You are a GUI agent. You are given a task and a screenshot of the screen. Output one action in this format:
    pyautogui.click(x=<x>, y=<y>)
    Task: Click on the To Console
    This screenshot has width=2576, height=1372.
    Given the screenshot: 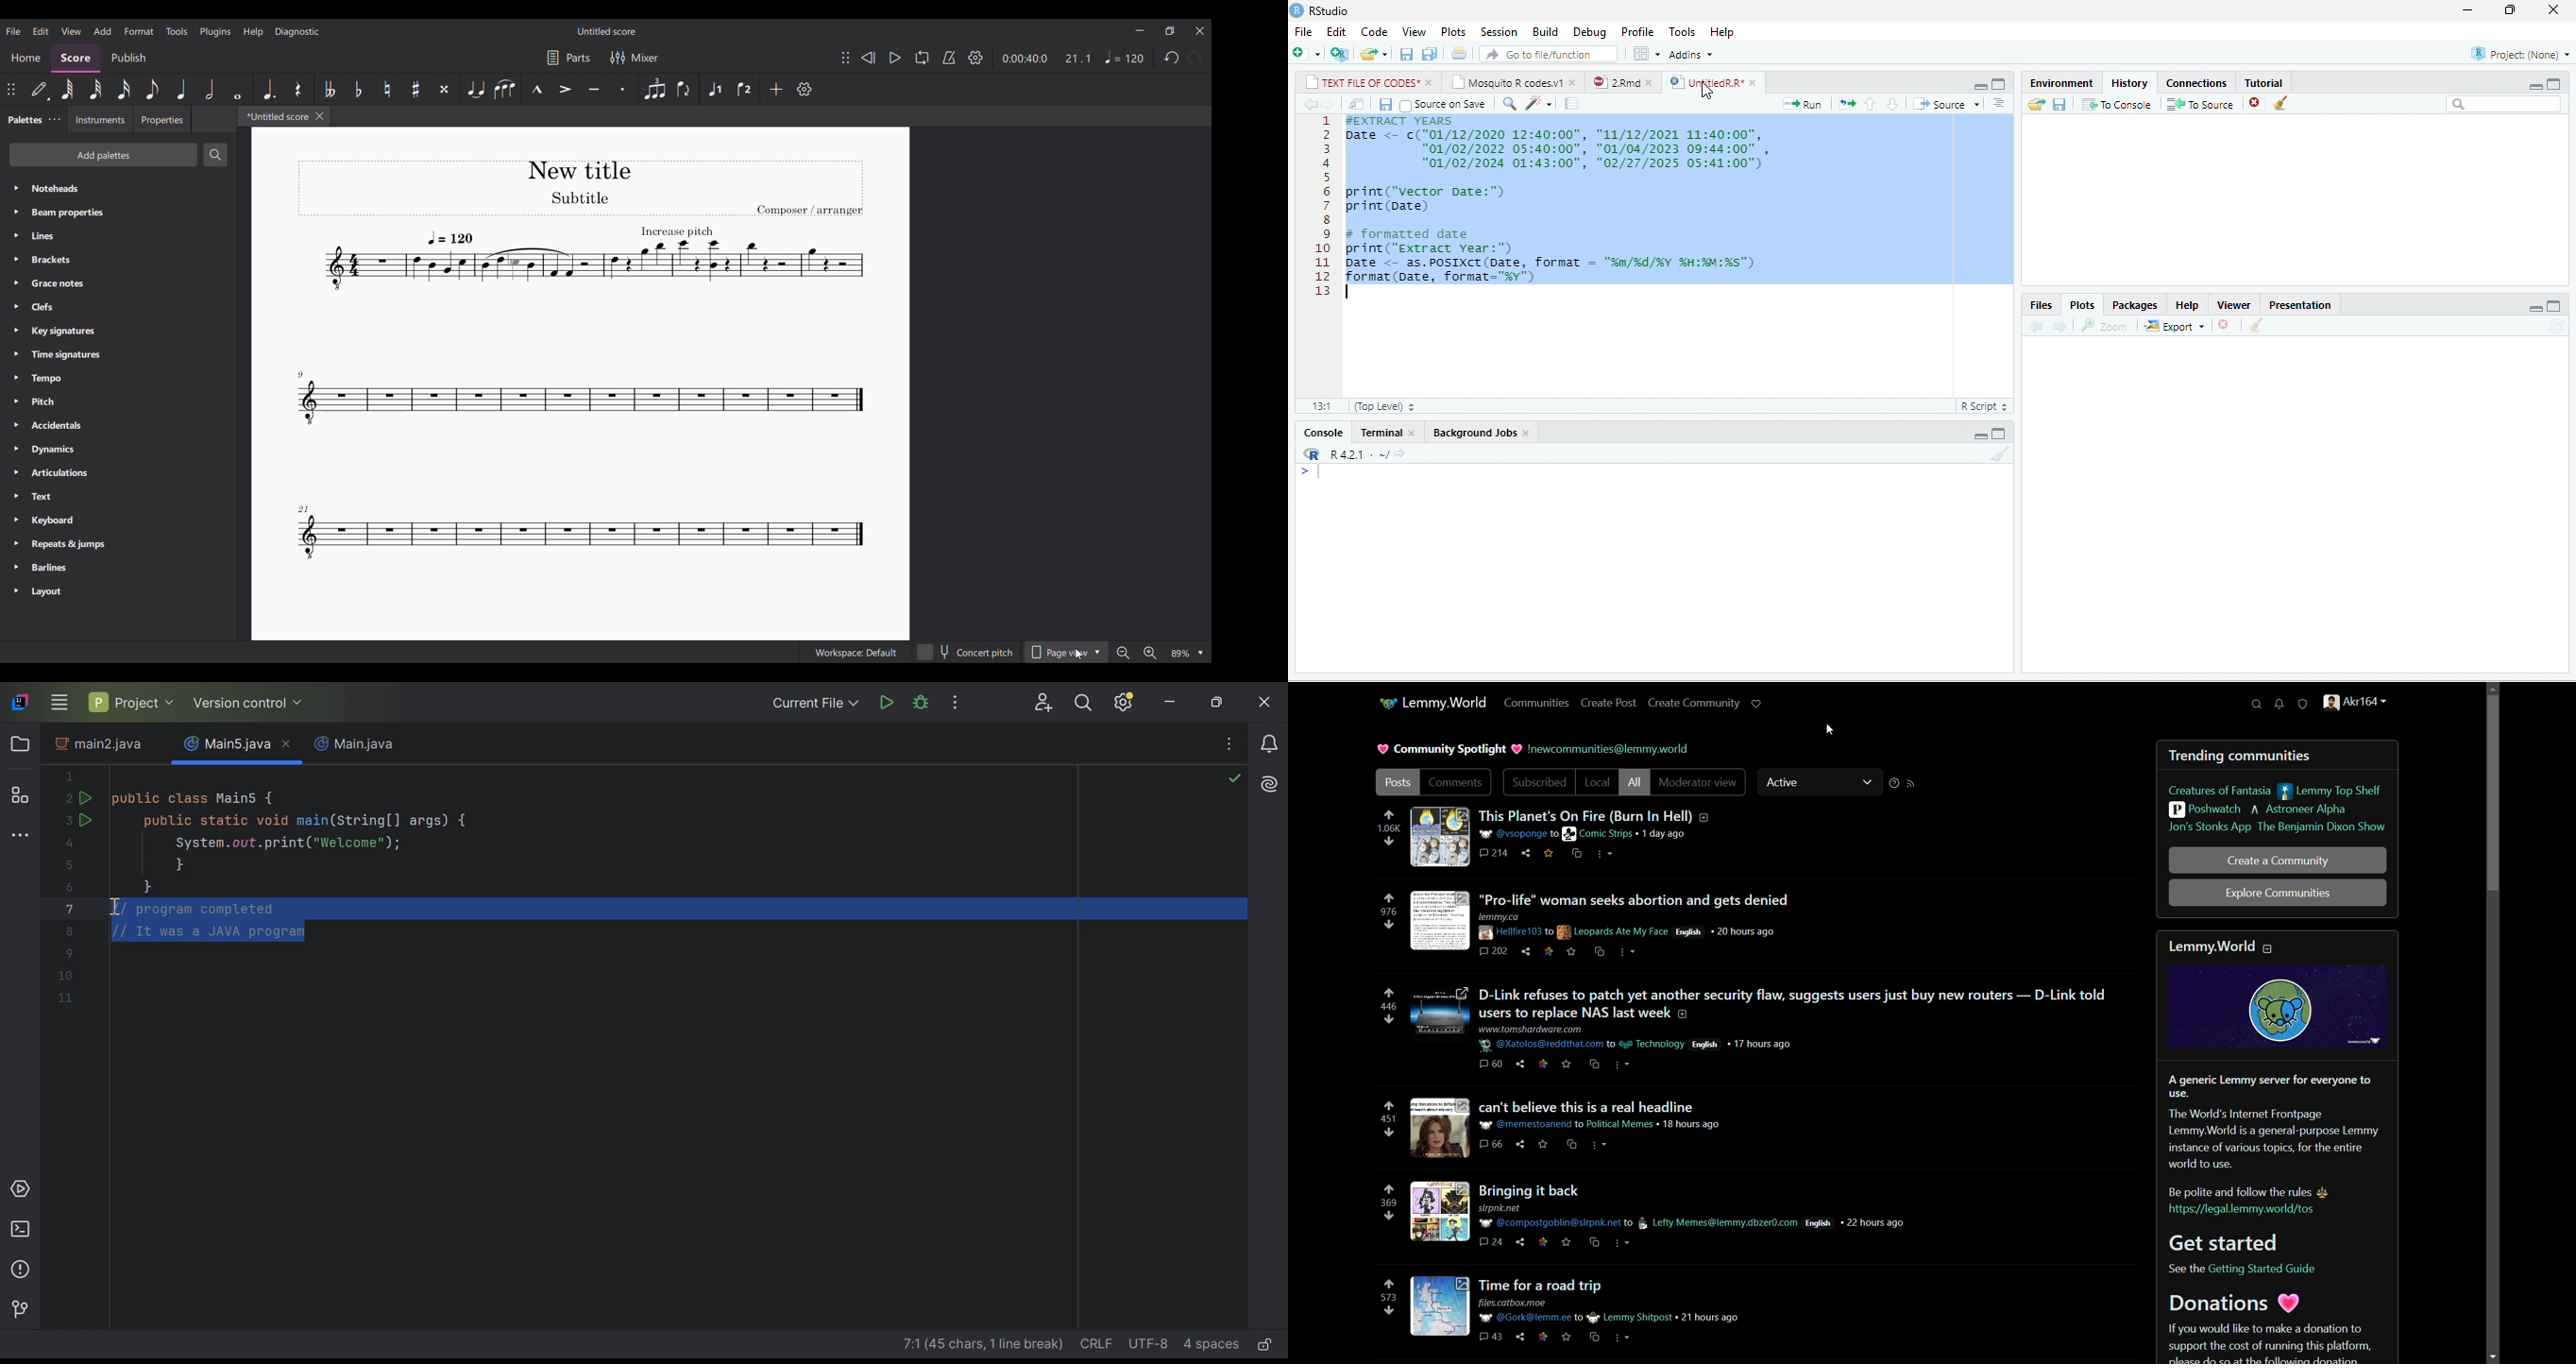 What is the action you would take?
    pyautogui.click(x=2116, y=104)
    